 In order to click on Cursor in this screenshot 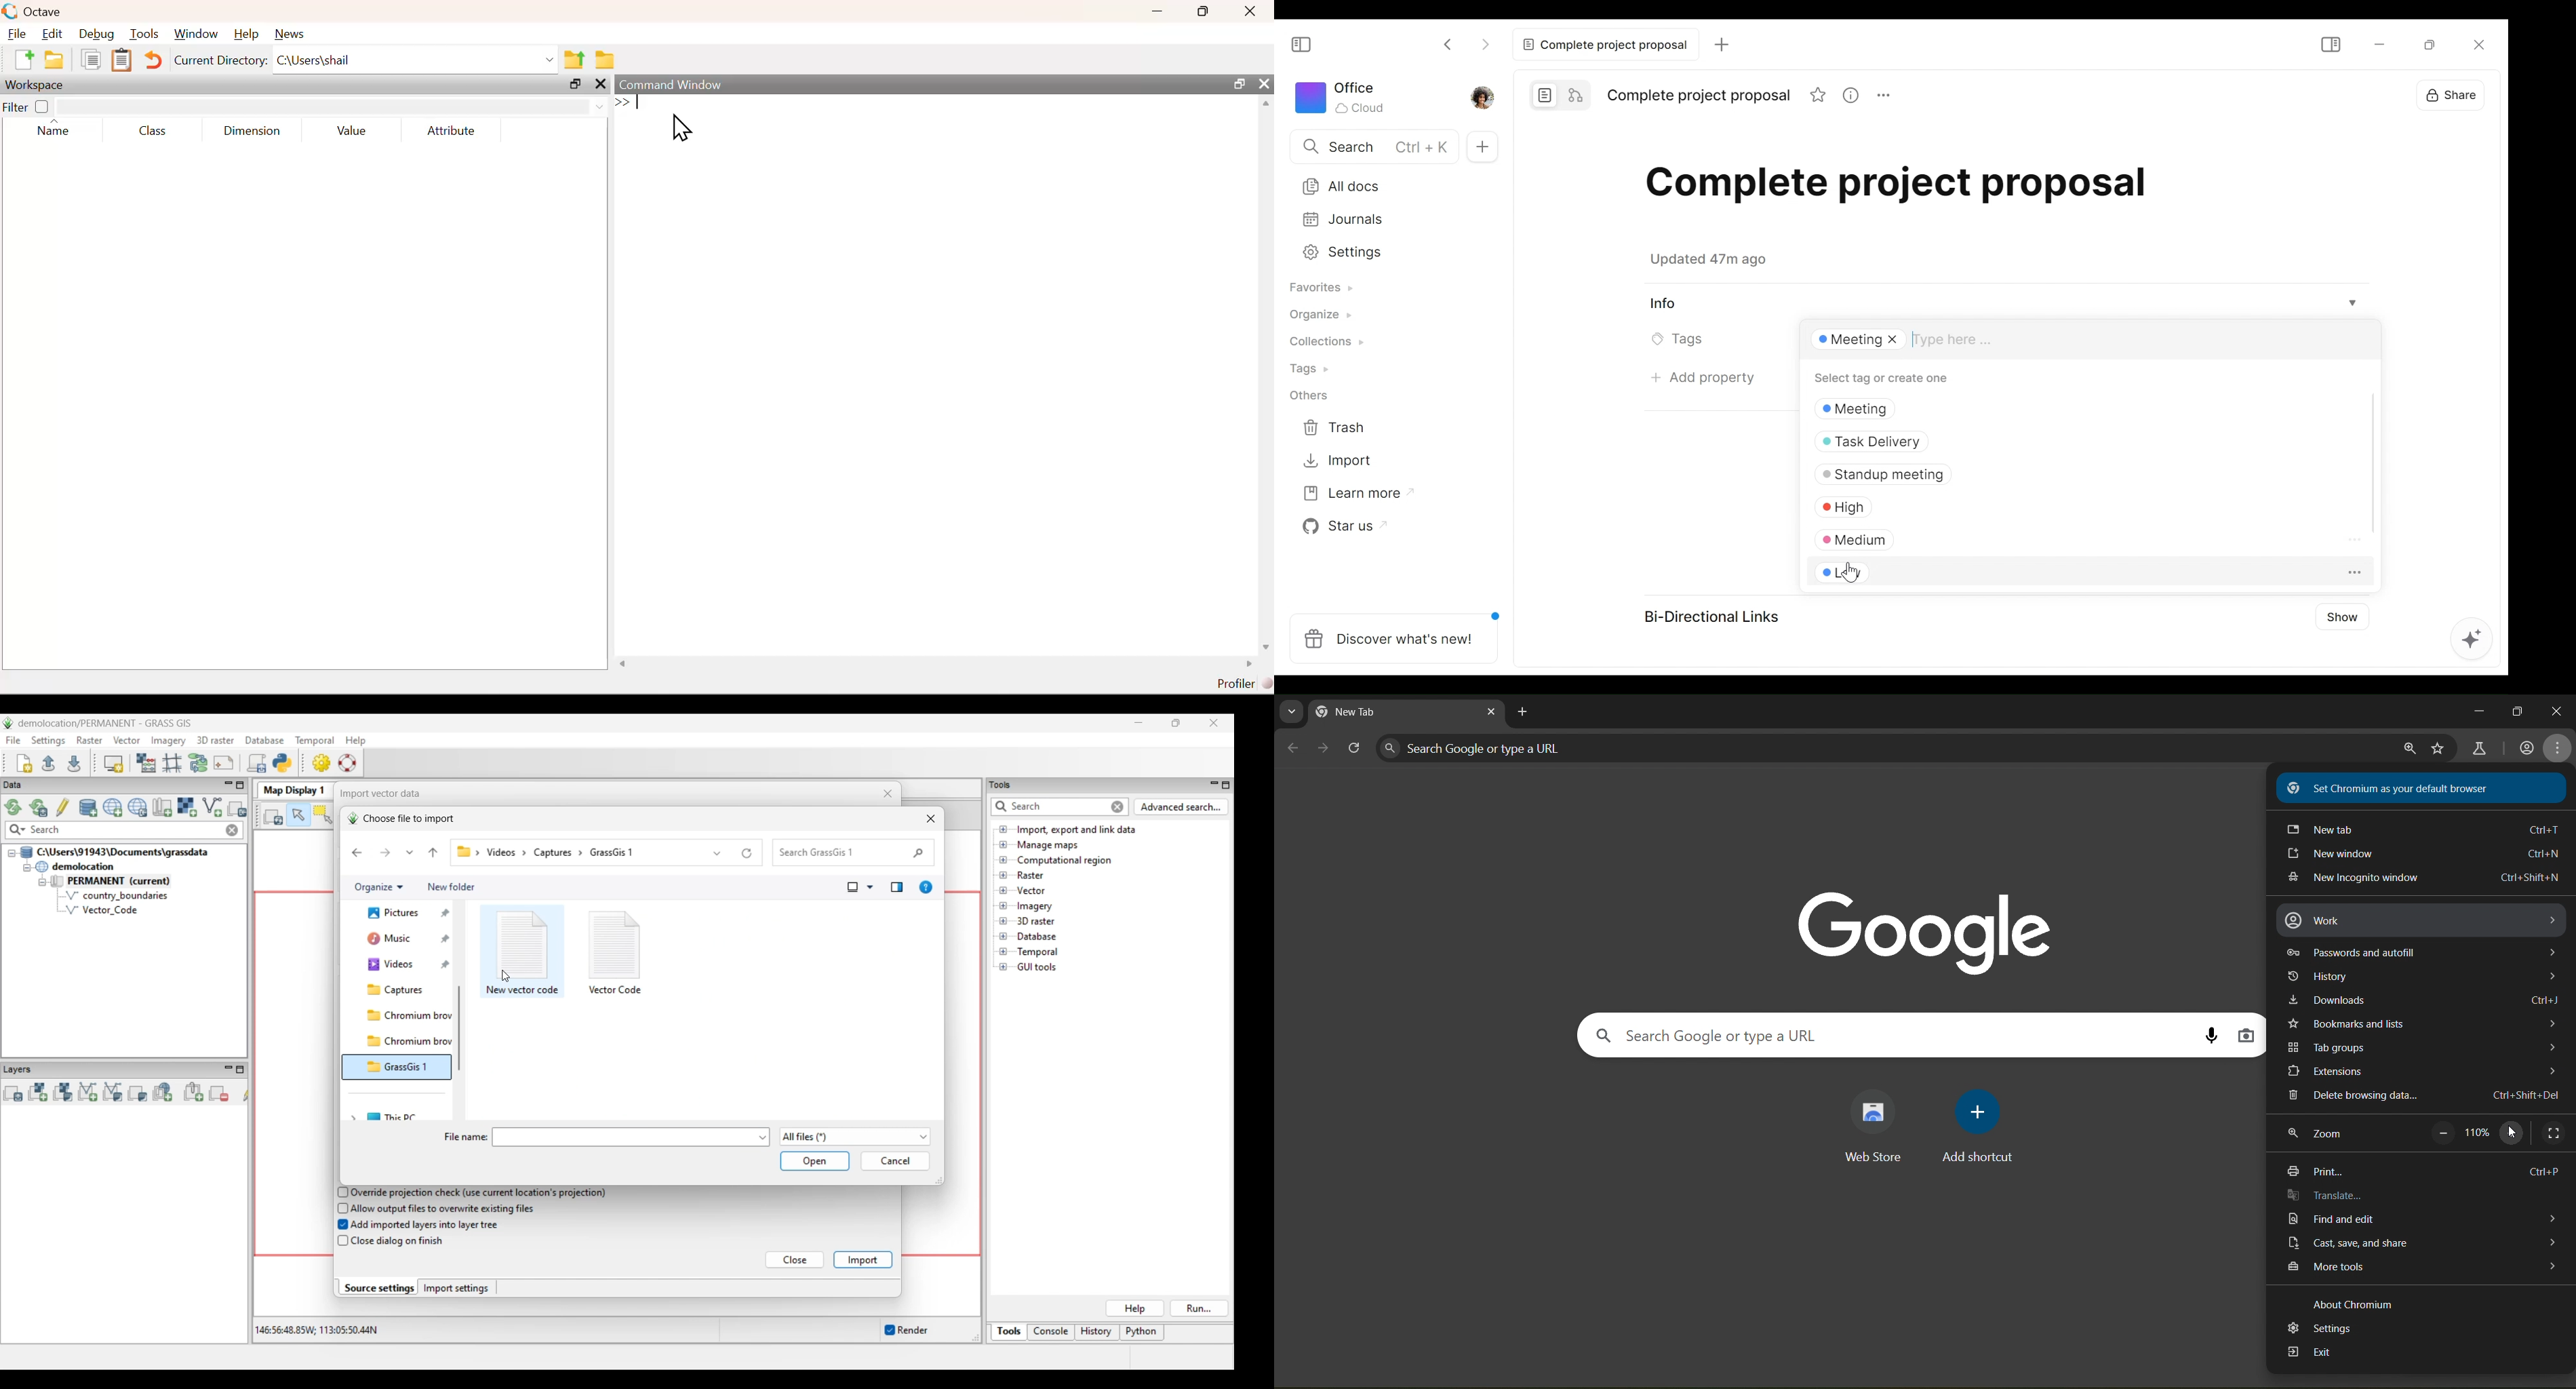, I will do `click(2511, 1132)`.